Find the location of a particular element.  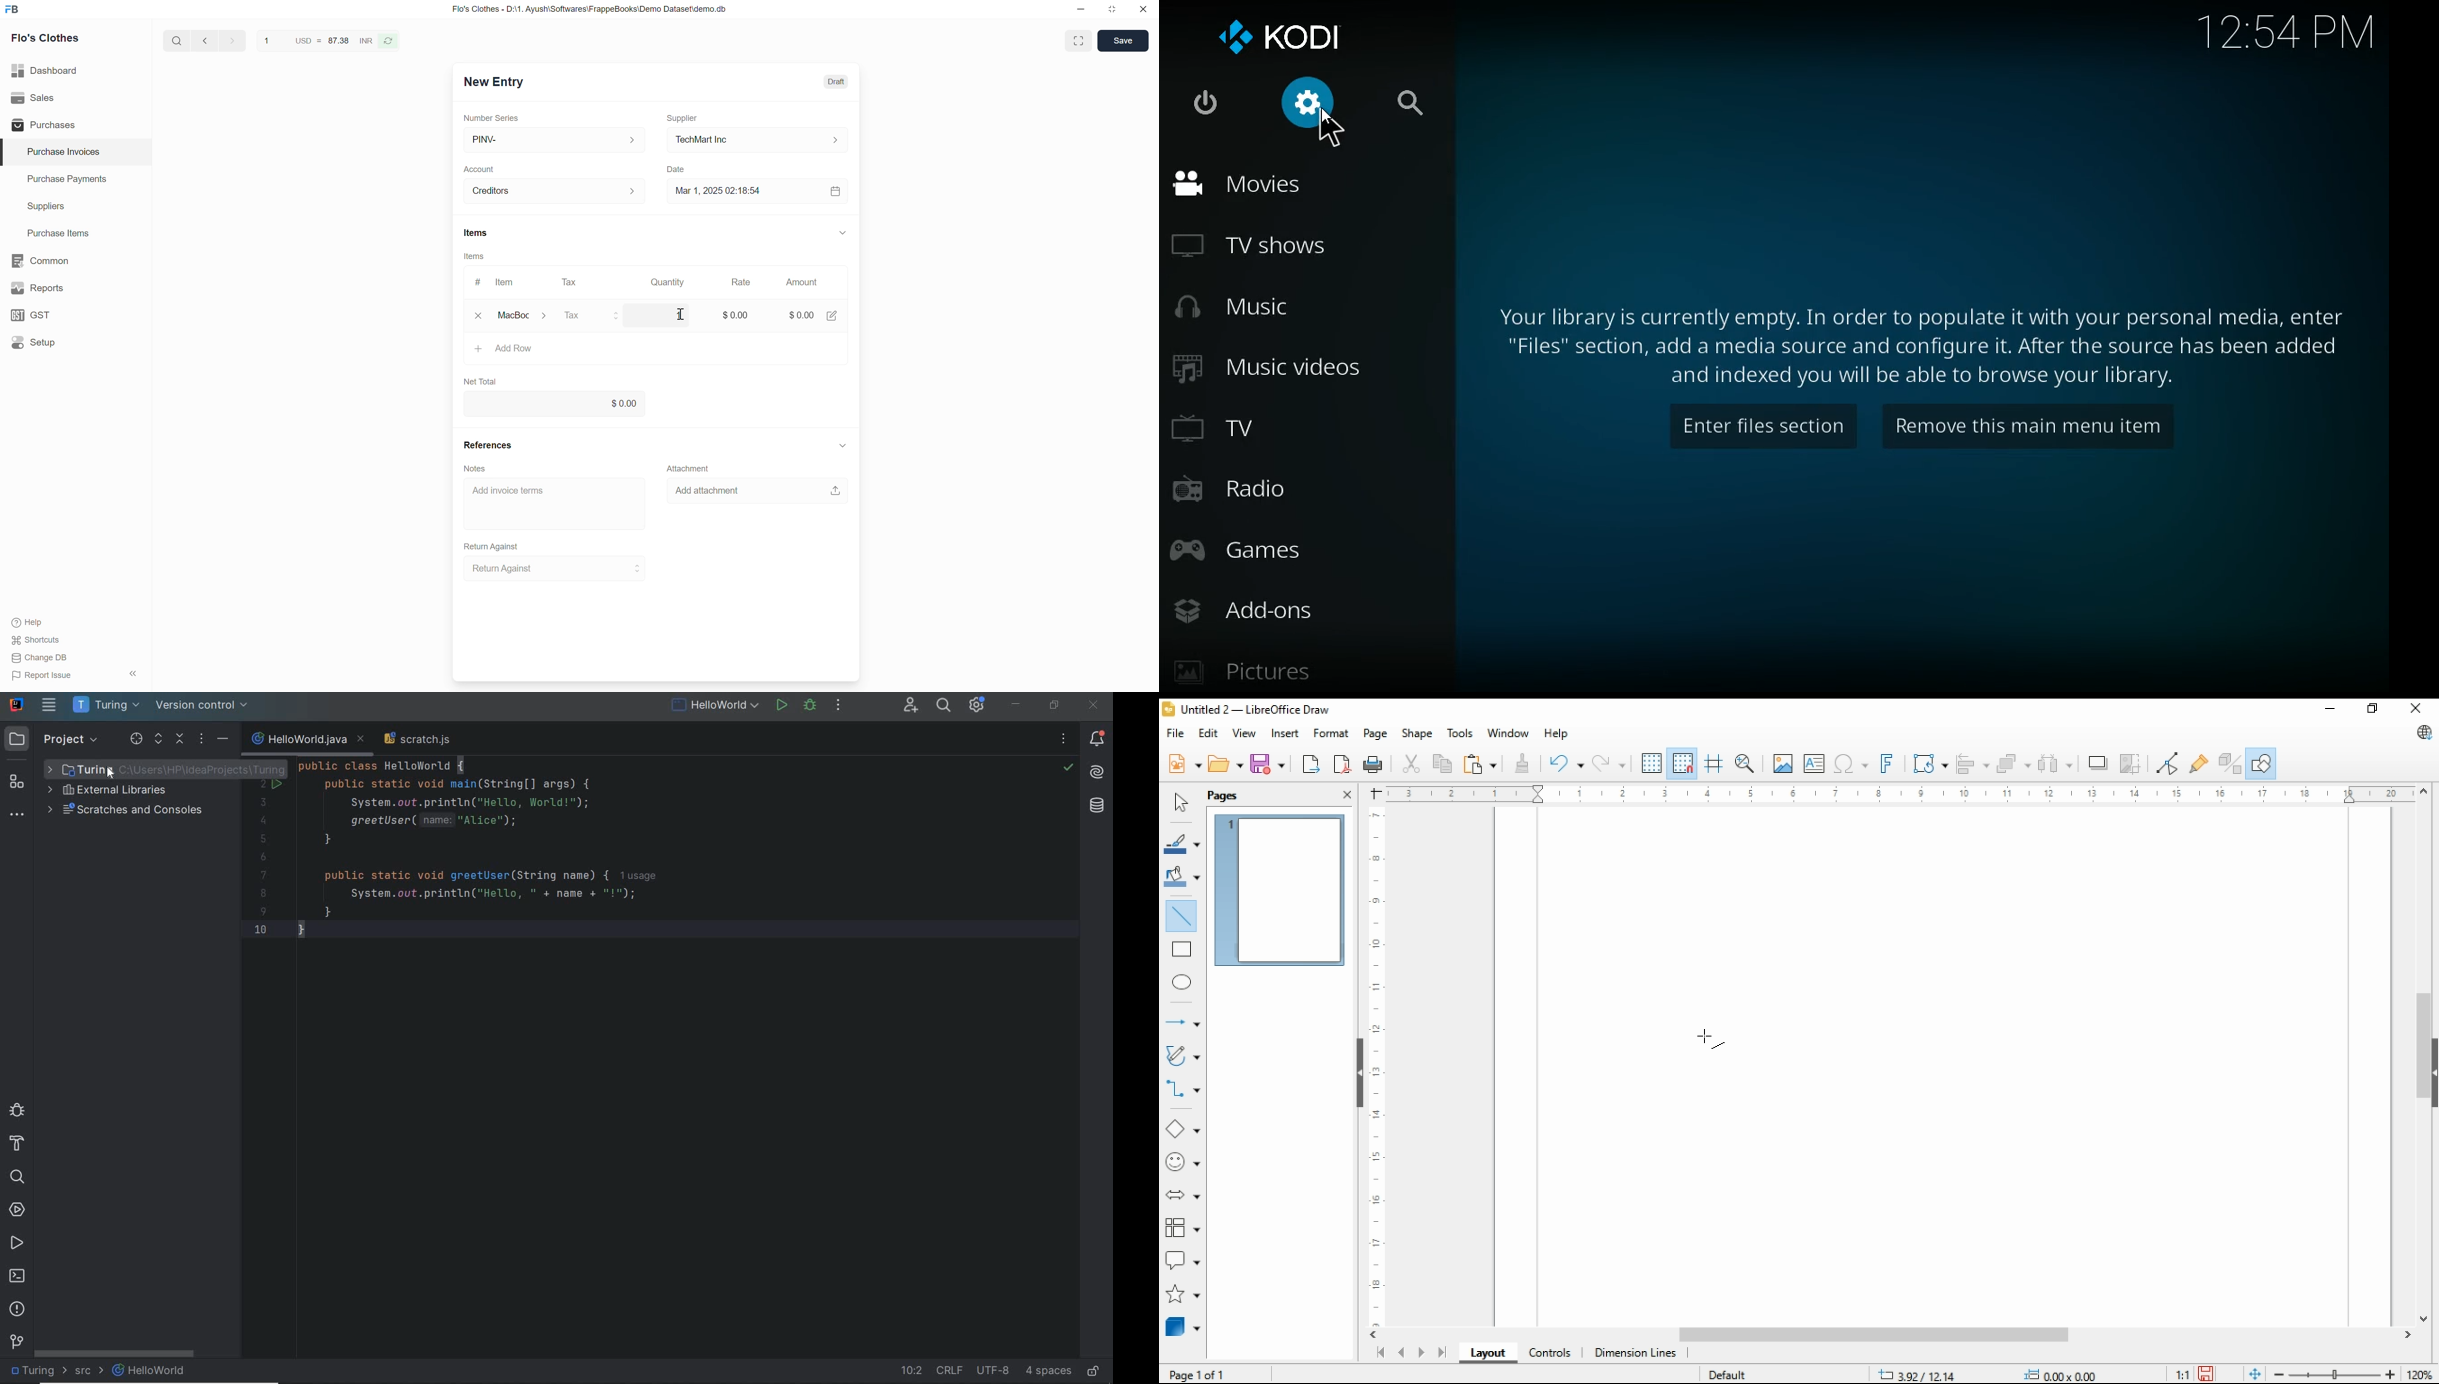

Reverse is located at coordinates (388, 41).